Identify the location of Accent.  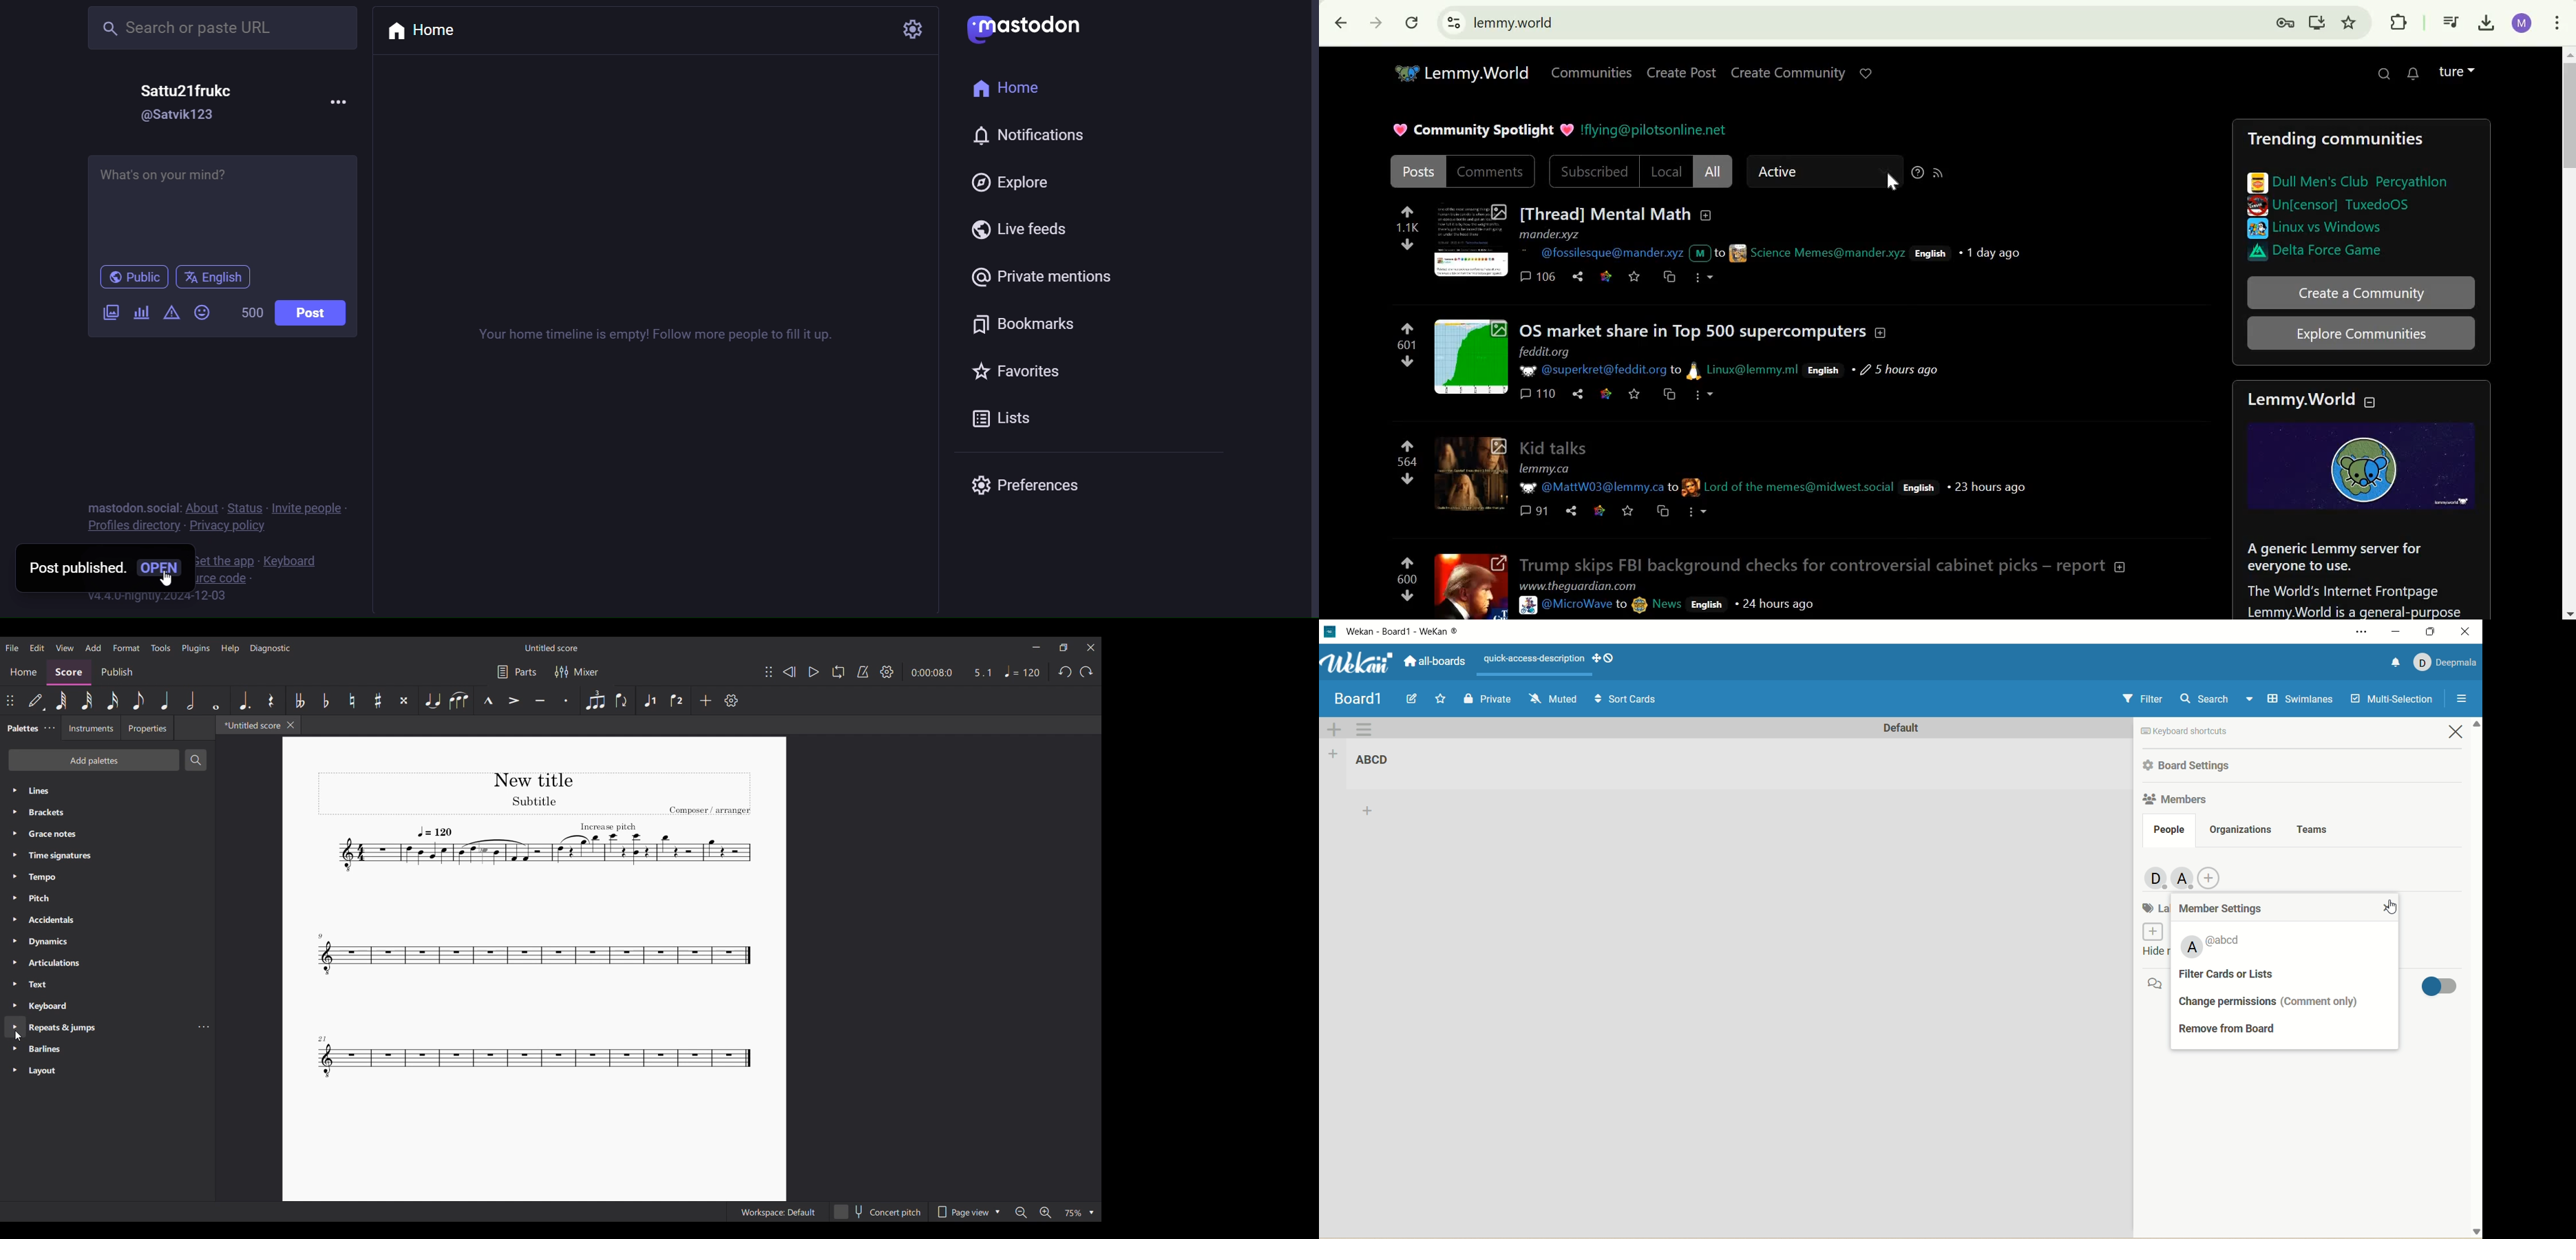
(515, 701).